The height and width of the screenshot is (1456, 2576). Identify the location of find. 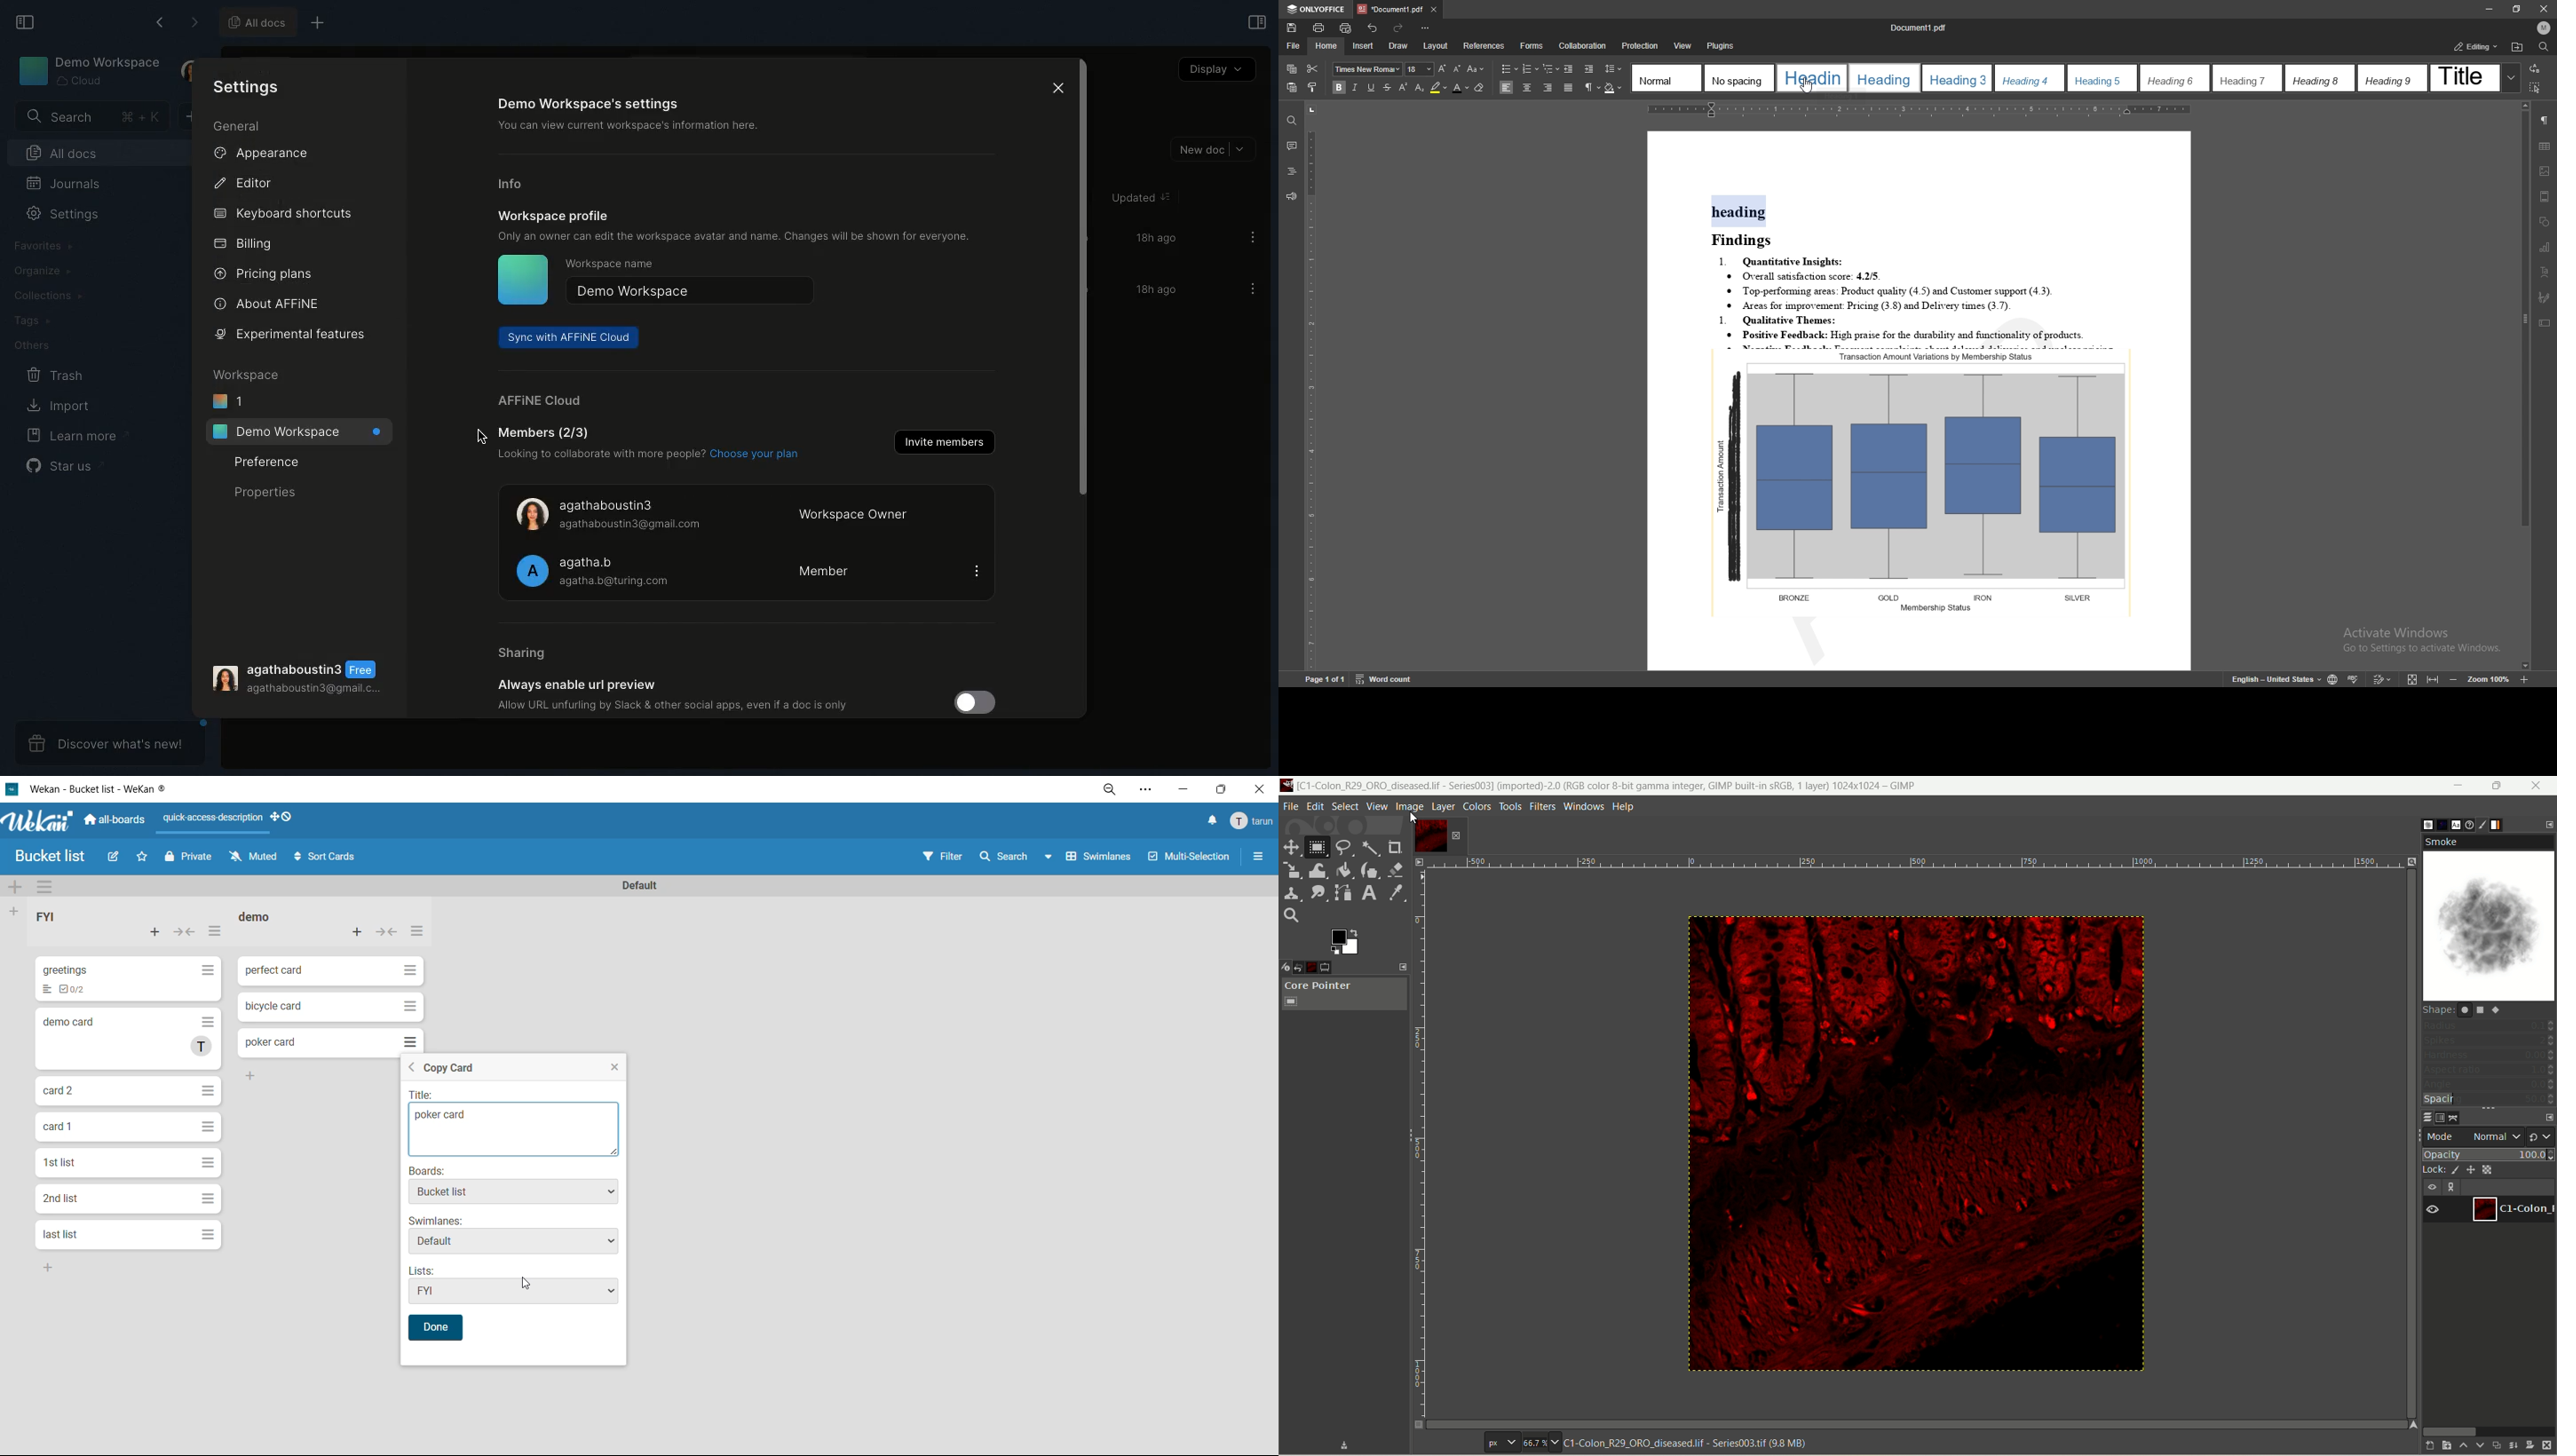
(2544, 47).